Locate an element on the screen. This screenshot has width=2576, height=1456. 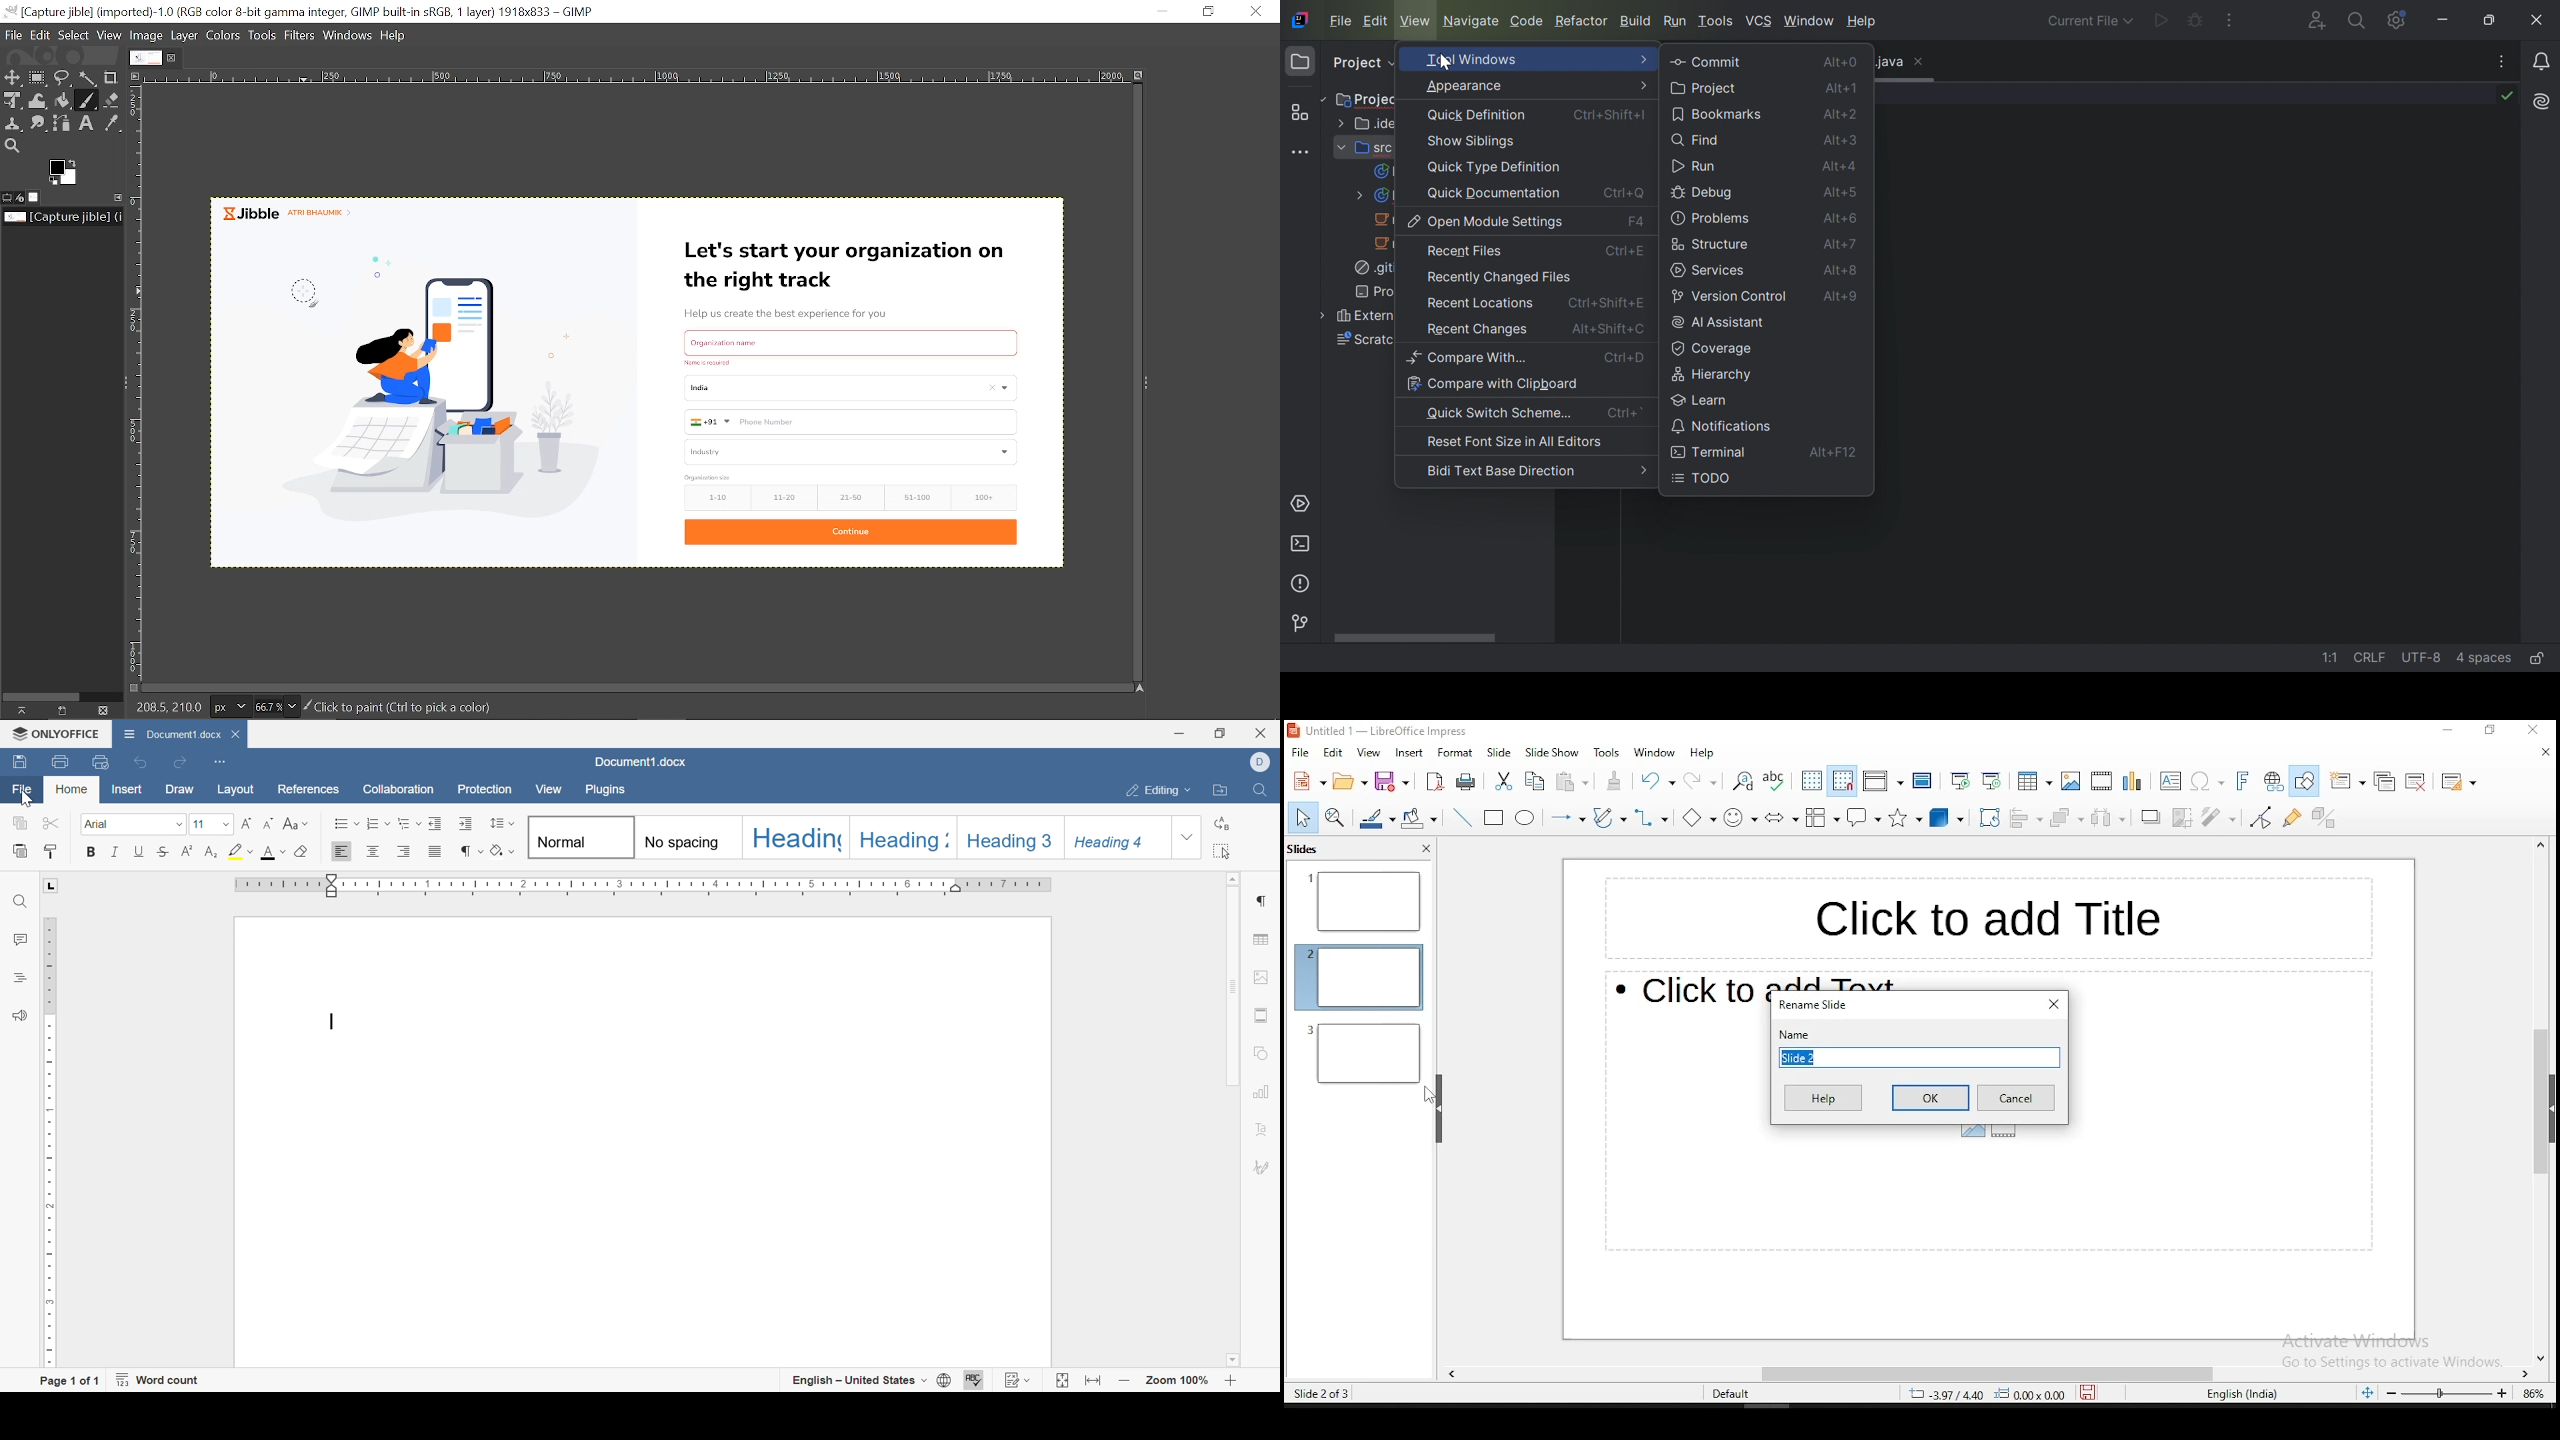
window is located at coordinates (1655, 752).